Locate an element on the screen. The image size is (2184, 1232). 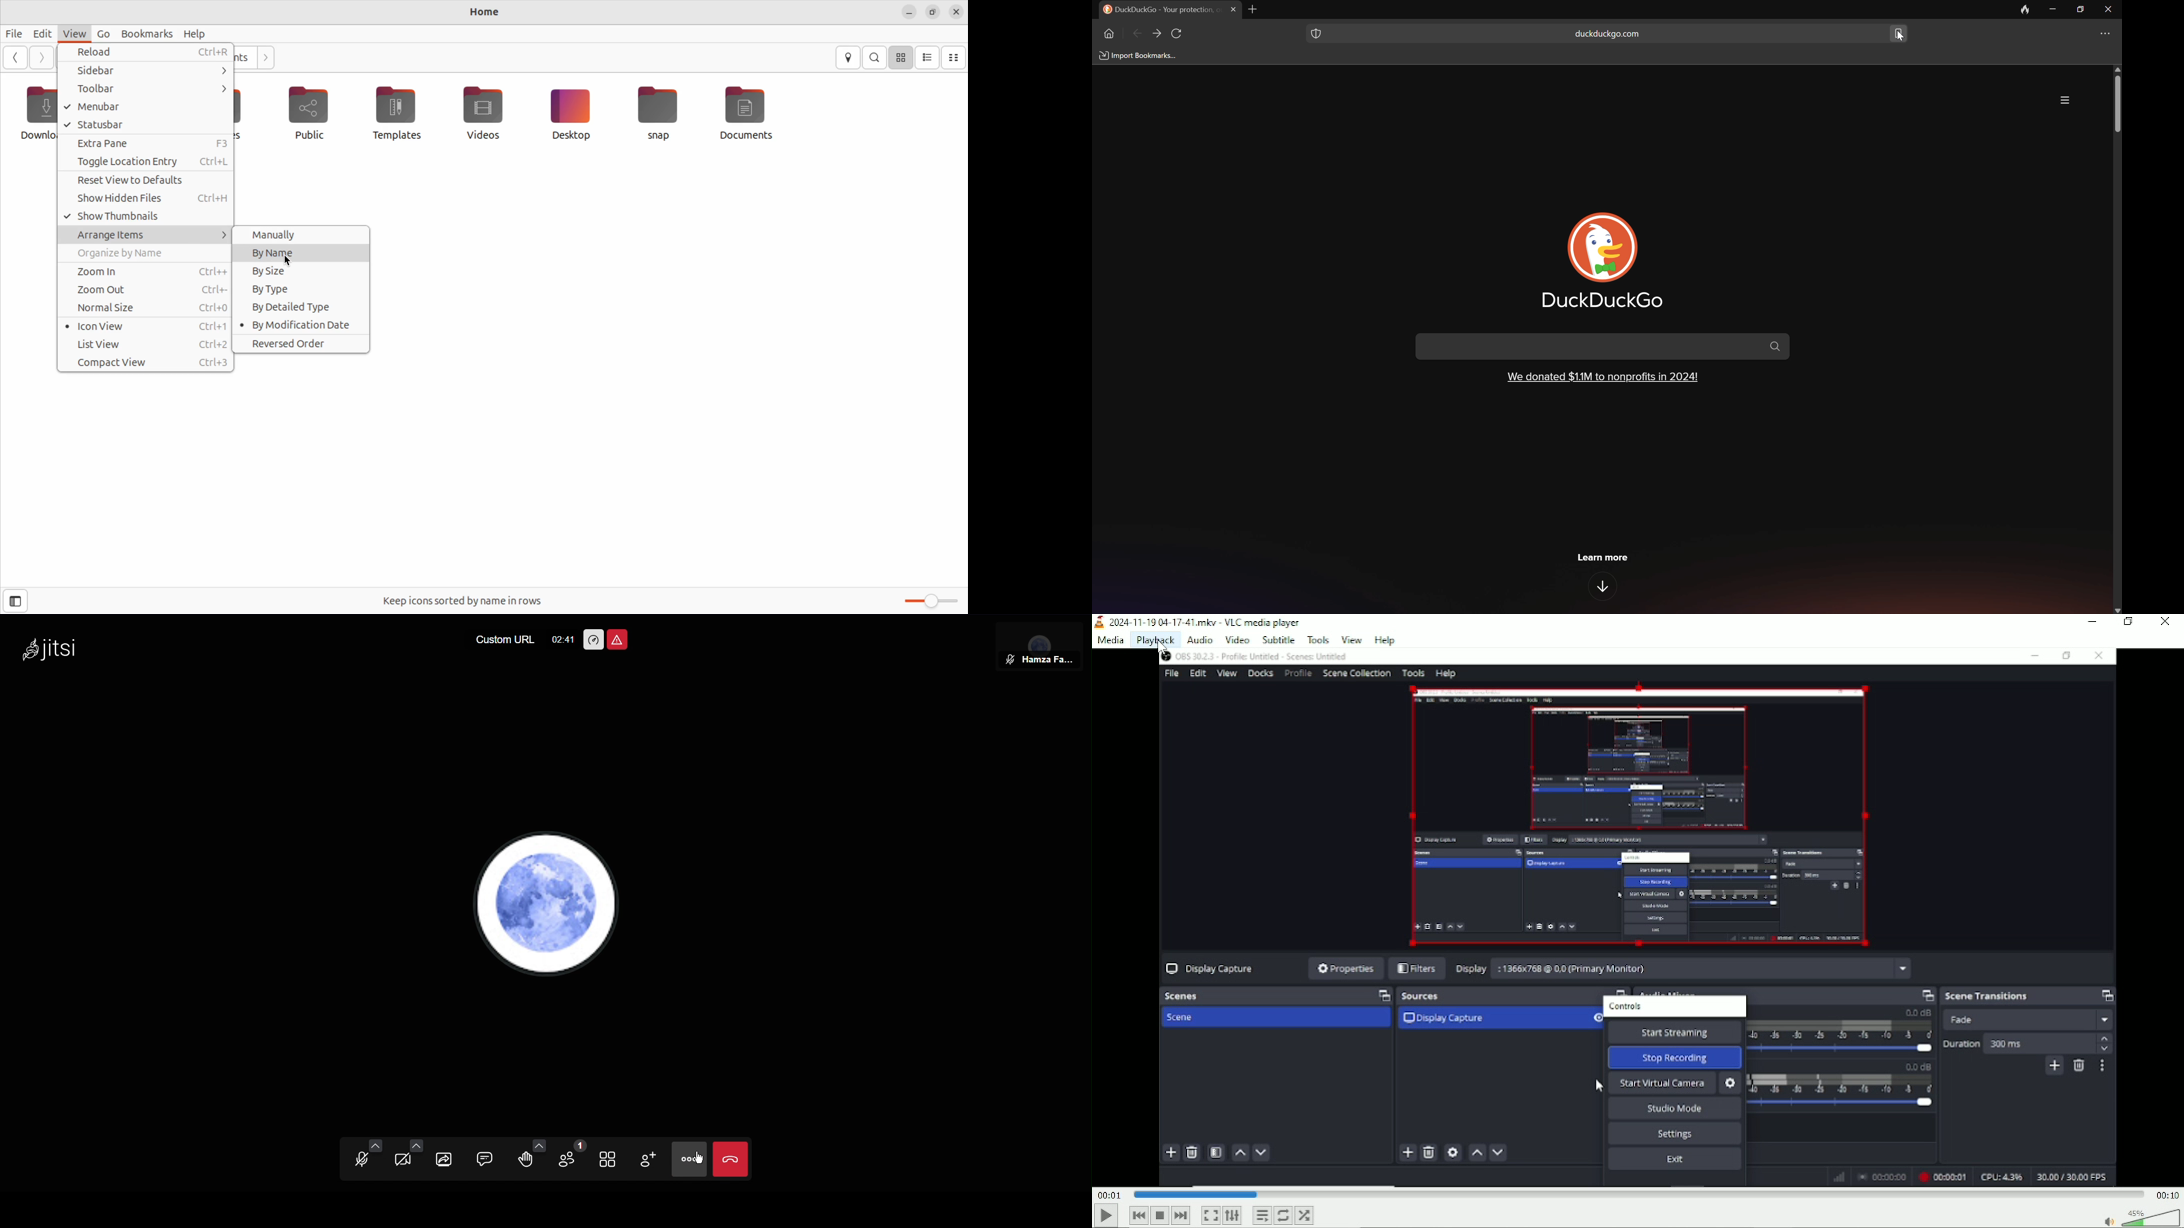
random is located at coordinates (1305, 1216).